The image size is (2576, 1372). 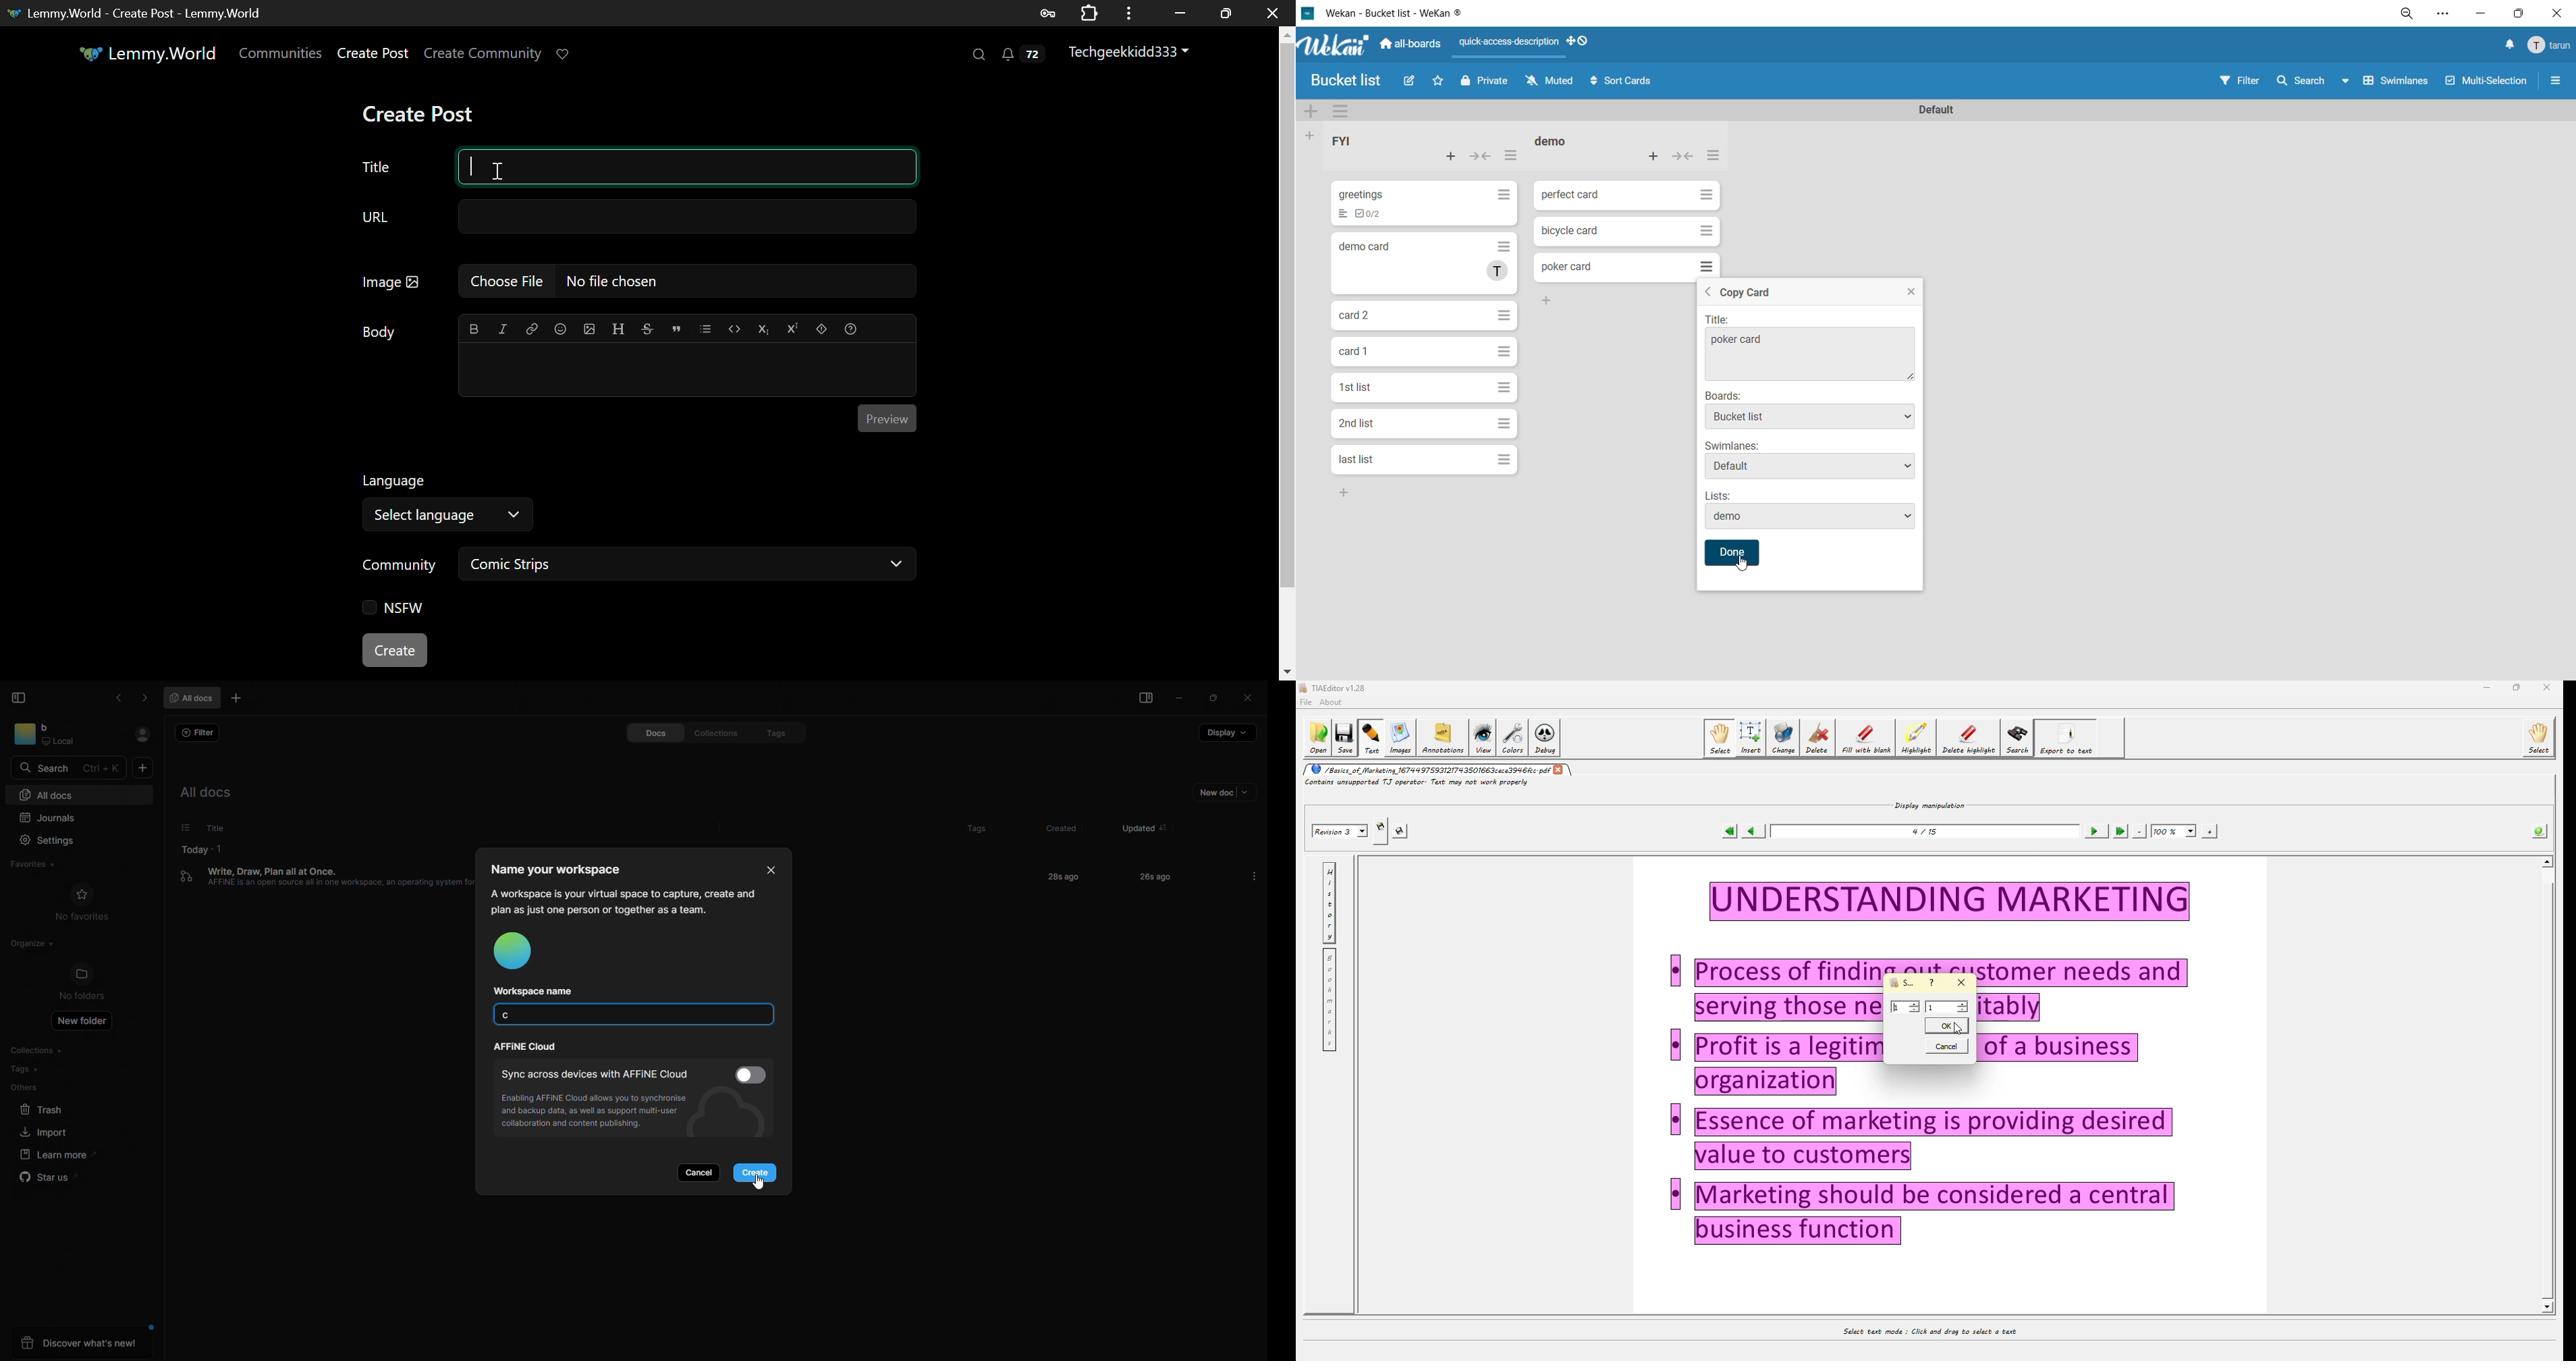 What do you see at coordinates (767, 867) in the screenshot?
I see `close` at bounding box center [767, 867].